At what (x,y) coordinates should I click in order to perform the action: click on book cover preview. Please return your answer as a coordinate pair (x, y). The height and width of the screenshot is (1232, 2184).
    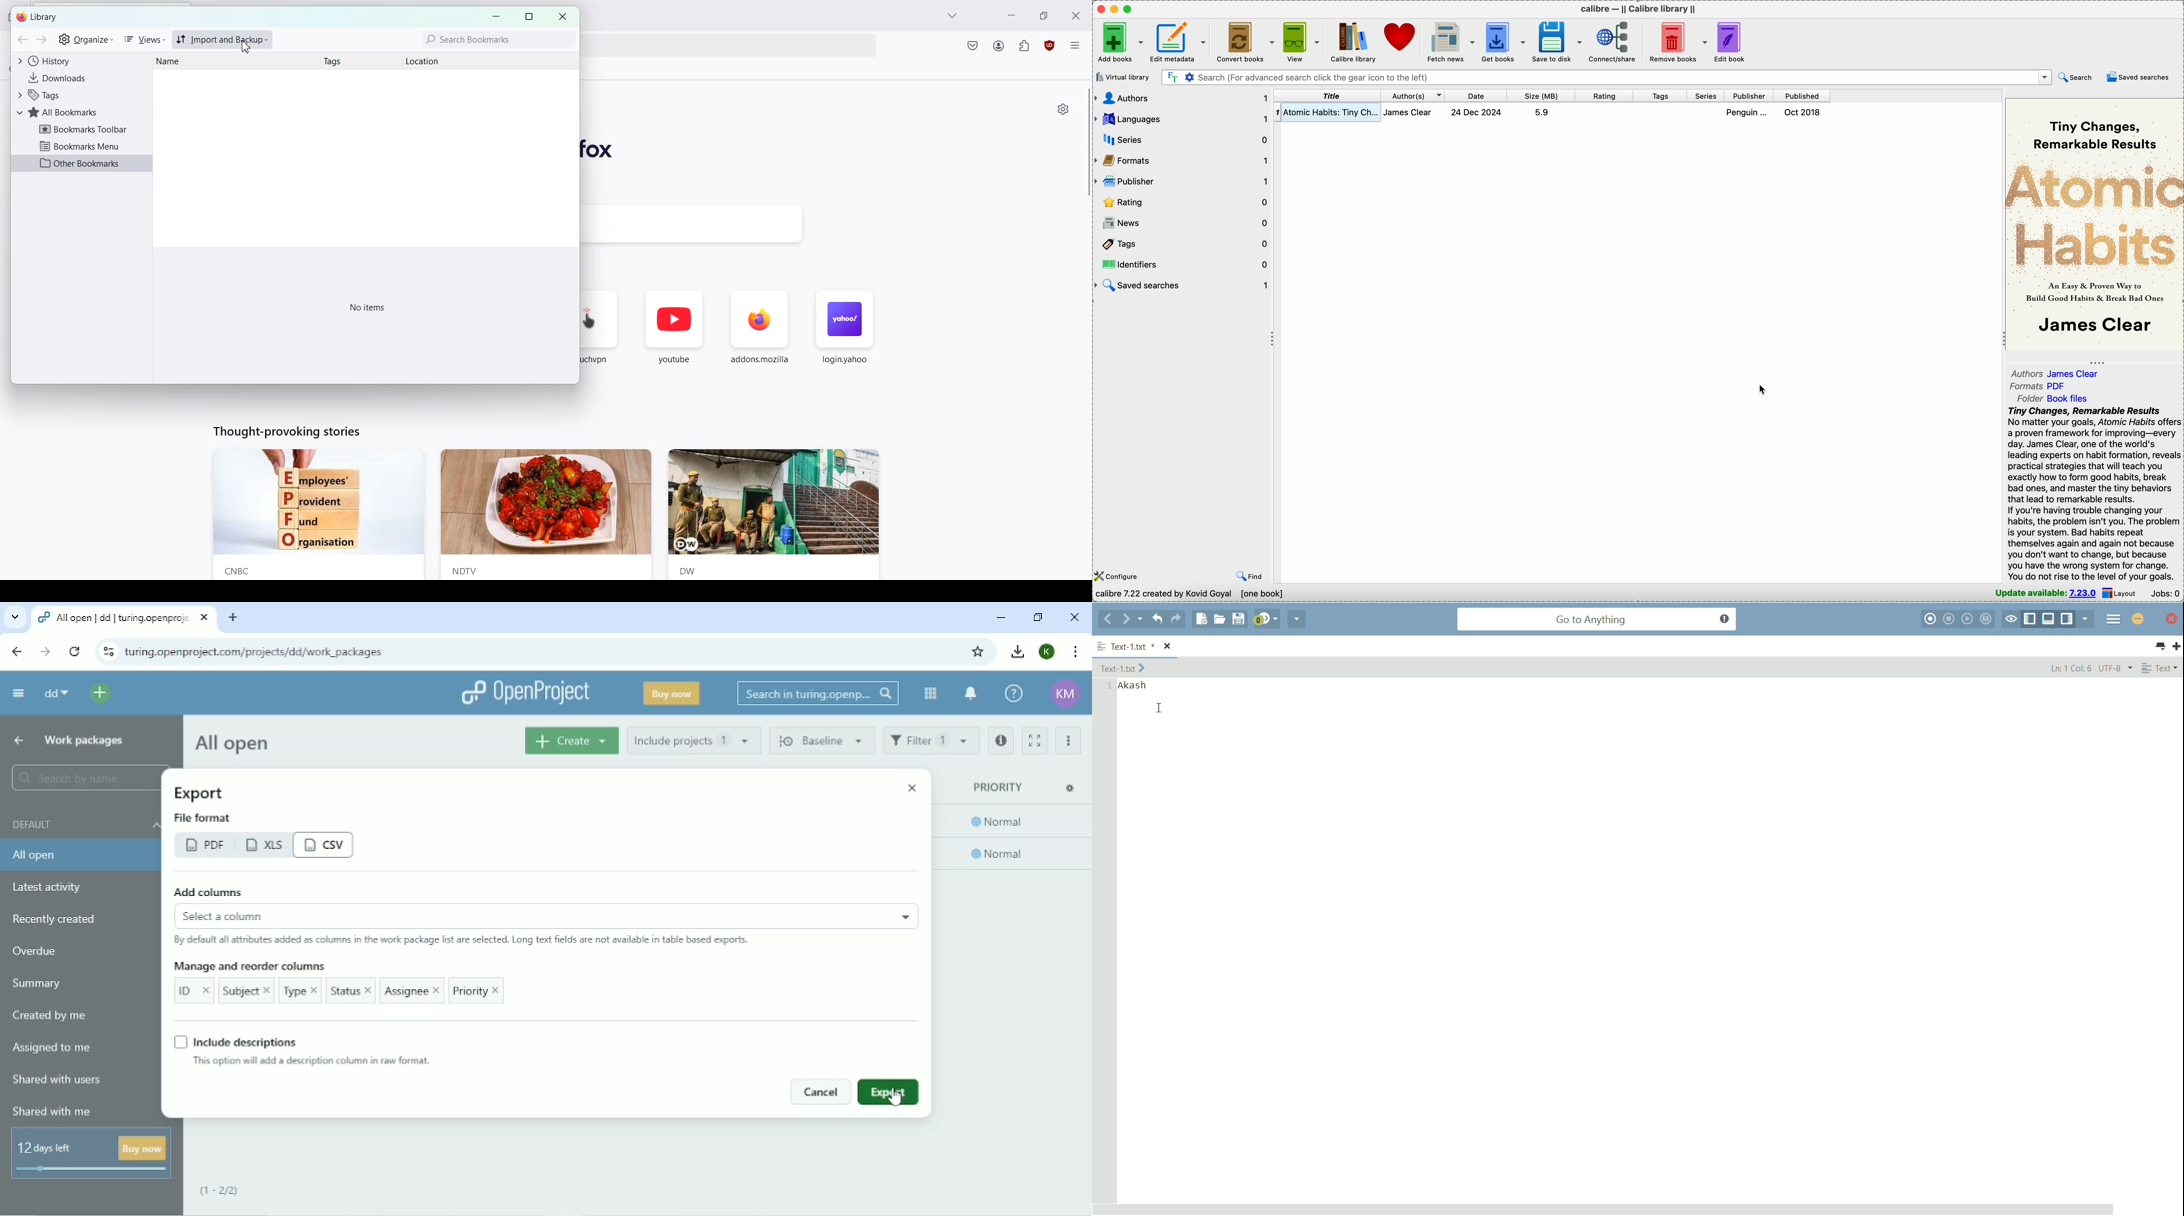
    Looking at the image, I should click on (2093, 223).